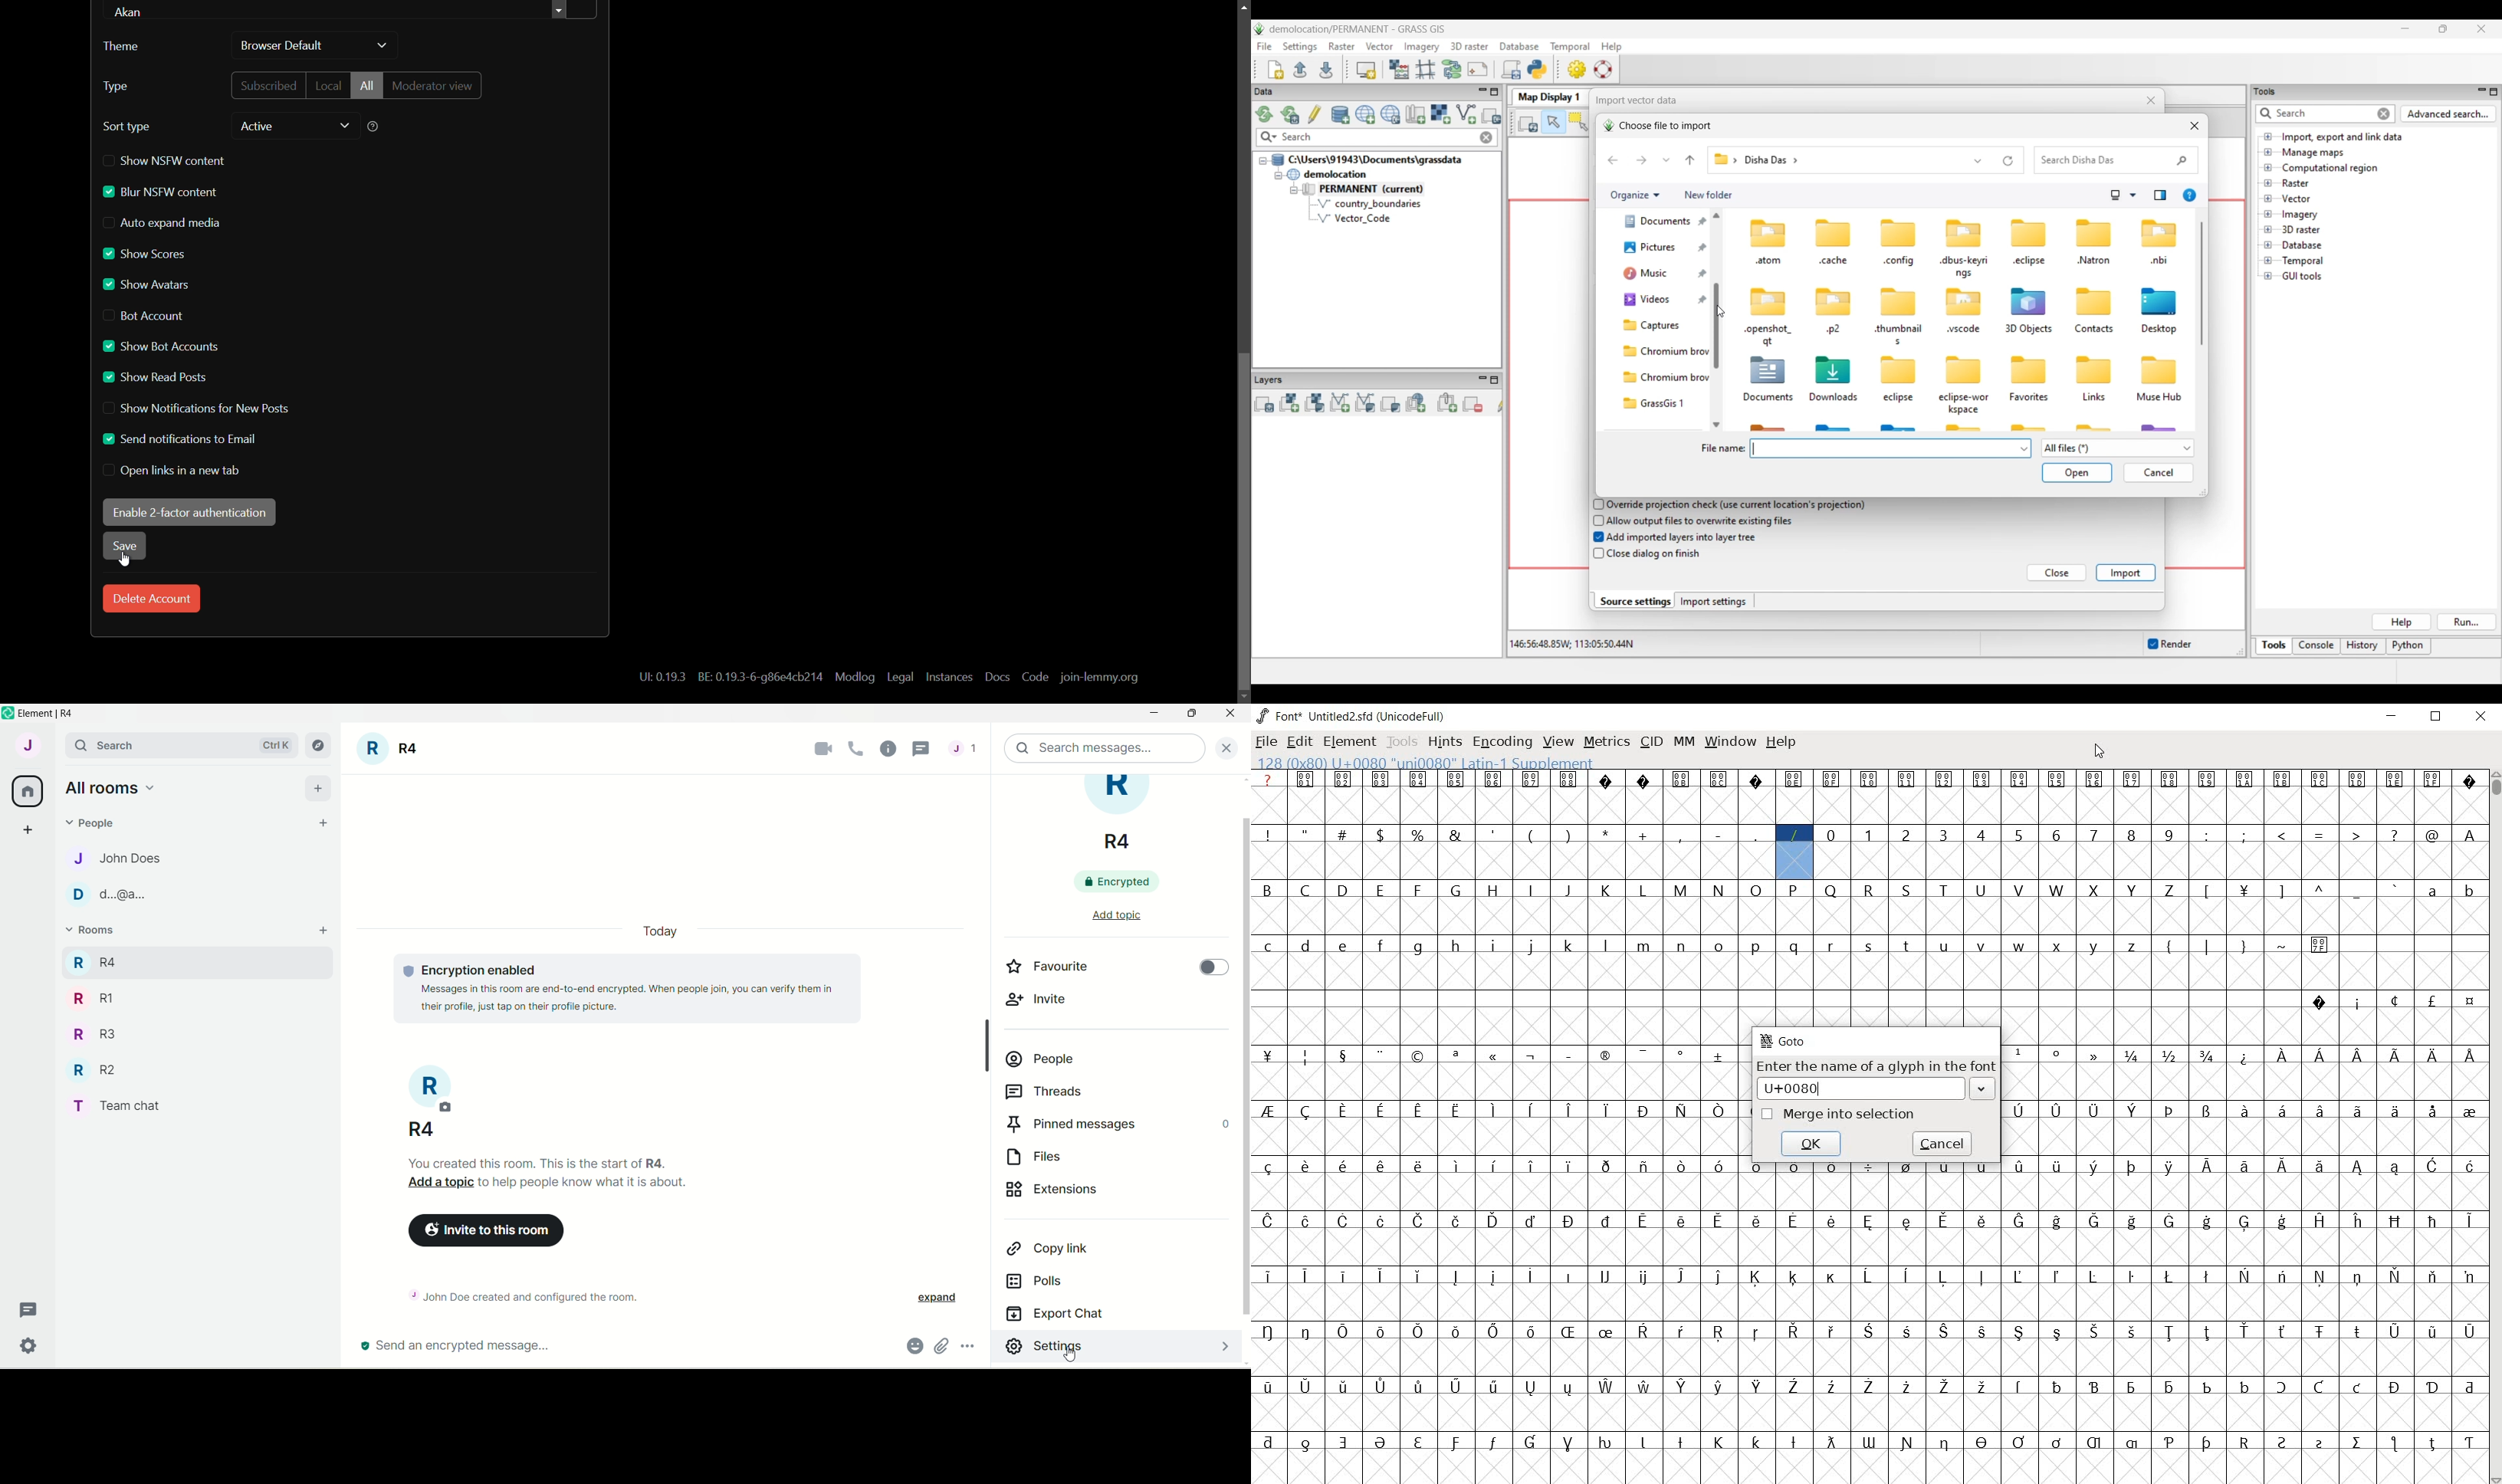 Image resolution: width=2520 pixels, height=1484 pixels. Describe the element at coordinates (1243, 523) in the screenshot. I see `scroll bar` at that location.